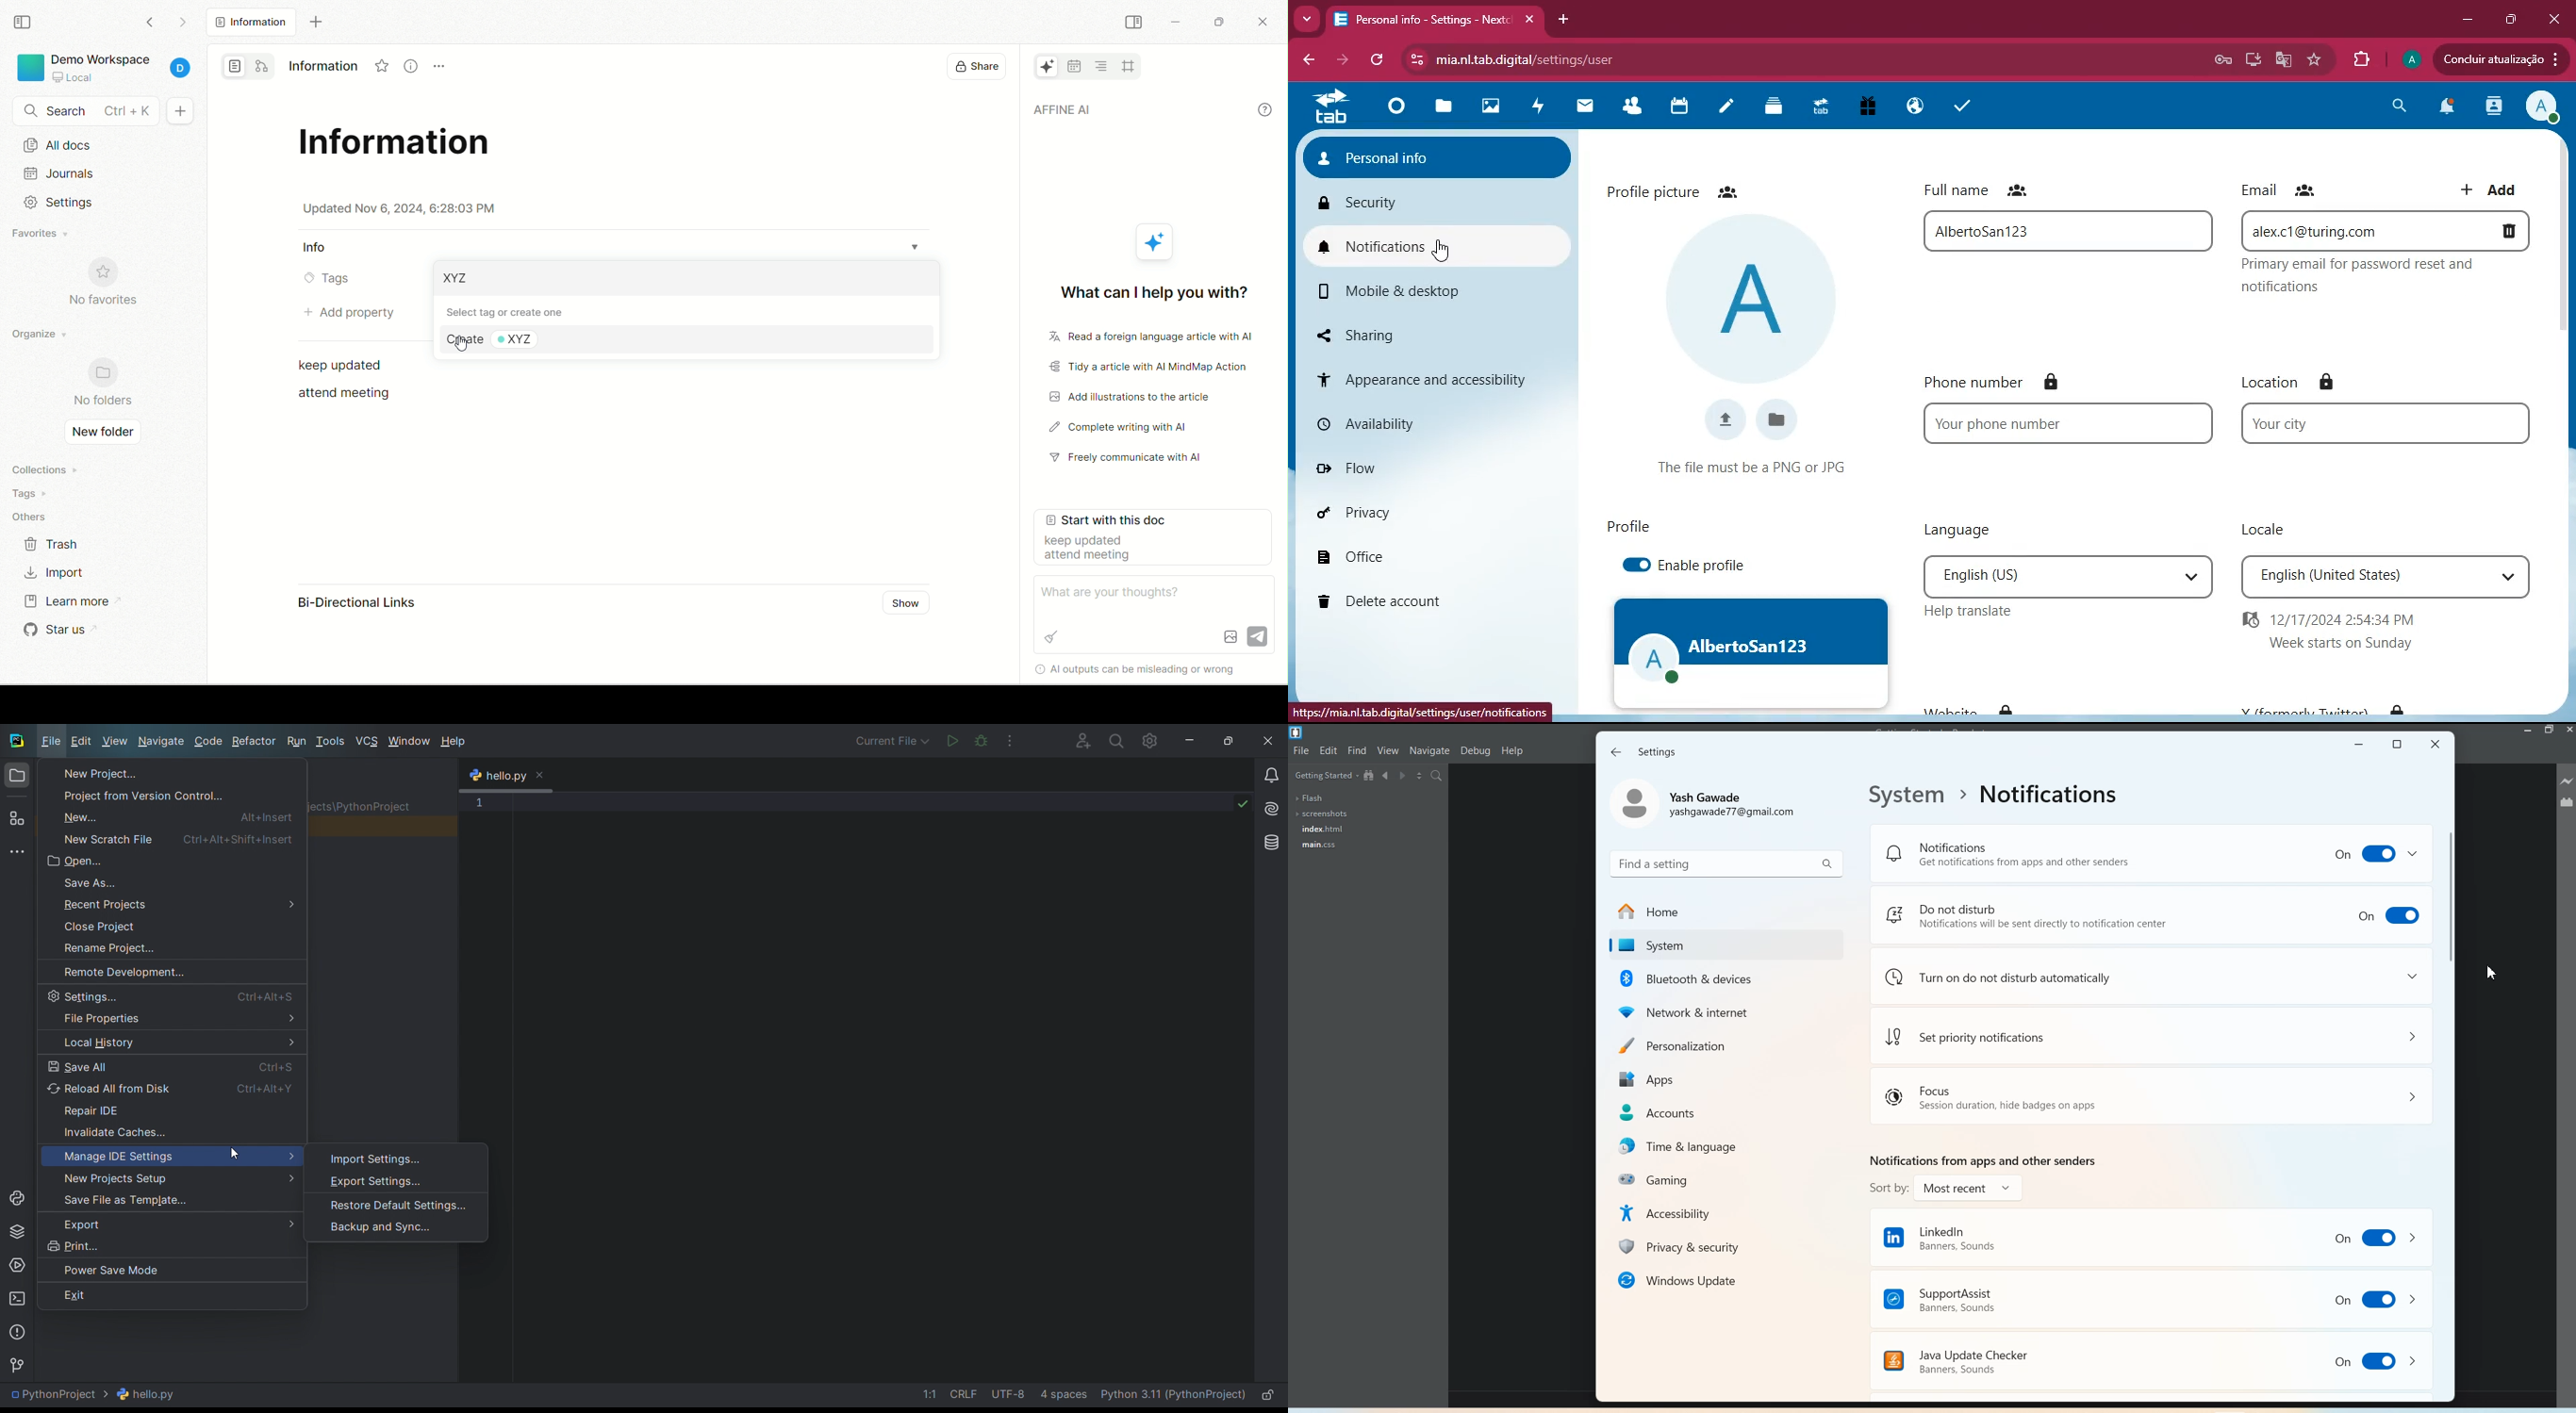 The height and width of the screenshot is (1428, 2576). Describe the element at coordinates (1721, 1280) in the screenshot. I see `windows update` at that location.